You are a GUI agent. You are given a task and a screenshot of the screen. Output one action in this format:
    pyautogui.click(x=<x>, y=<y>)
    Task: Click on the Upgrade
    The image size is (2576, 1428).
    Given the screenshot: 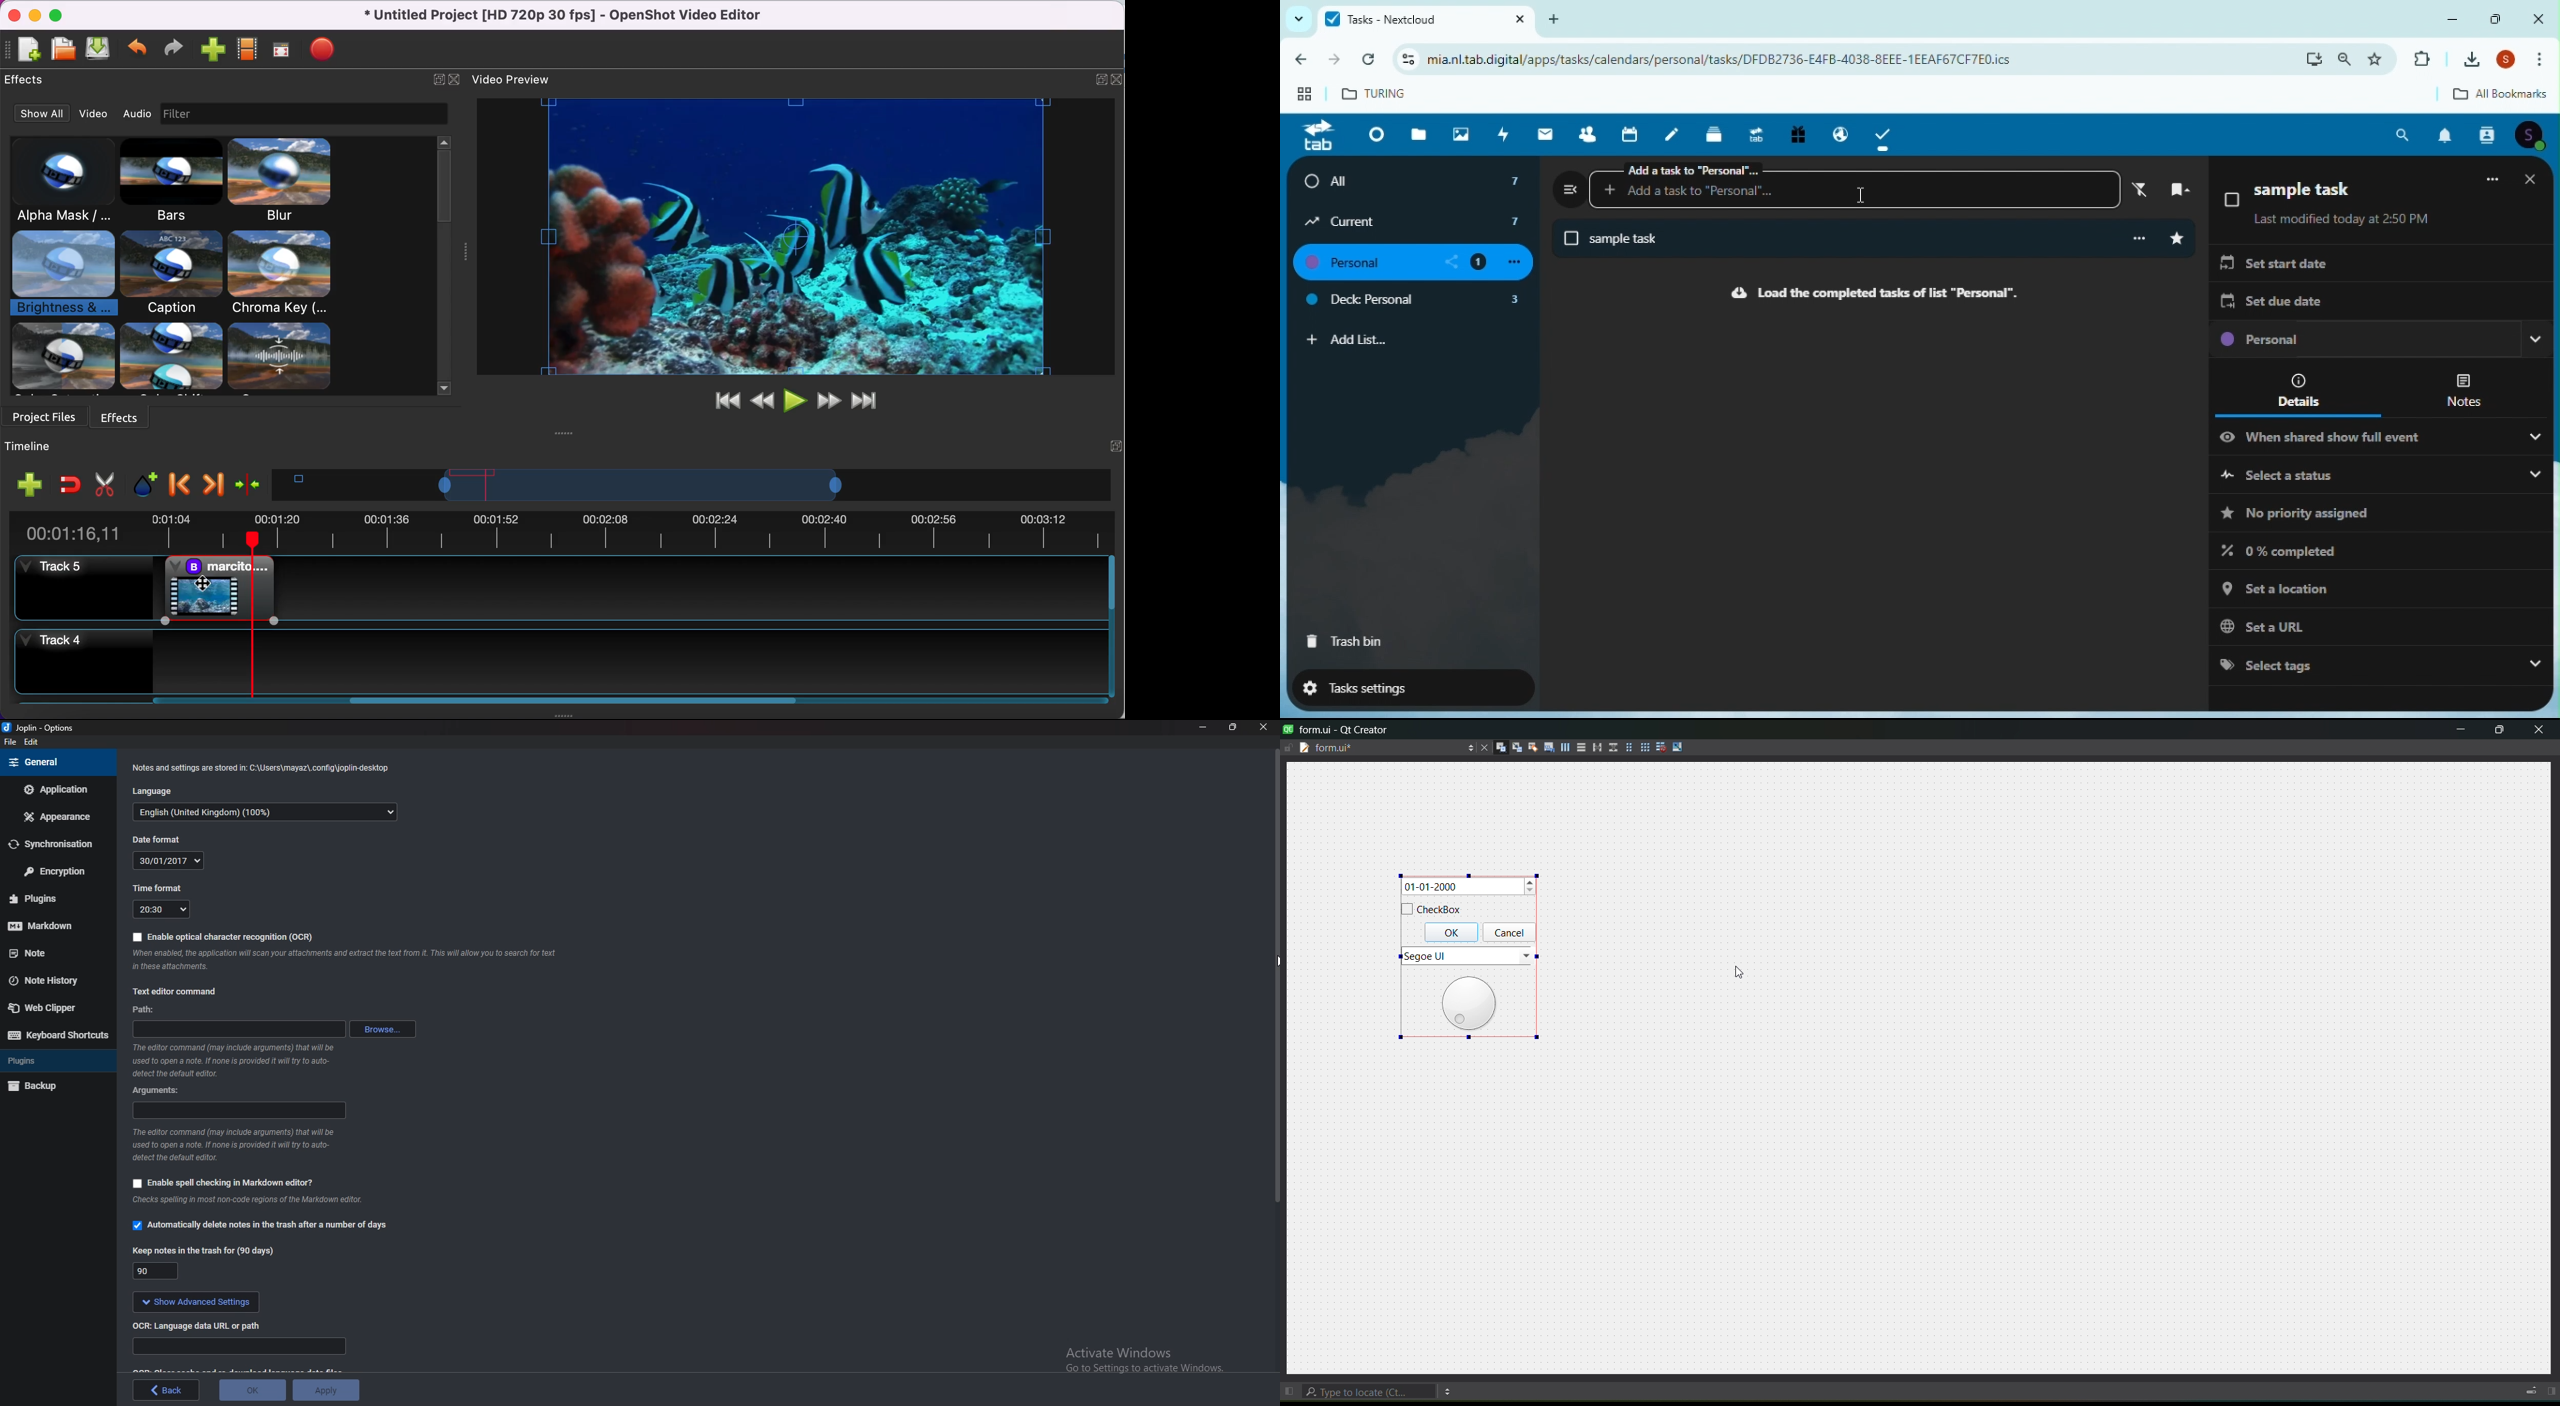 What is the action you would take?
    pyautogui.click(x=1755, y=132)
    